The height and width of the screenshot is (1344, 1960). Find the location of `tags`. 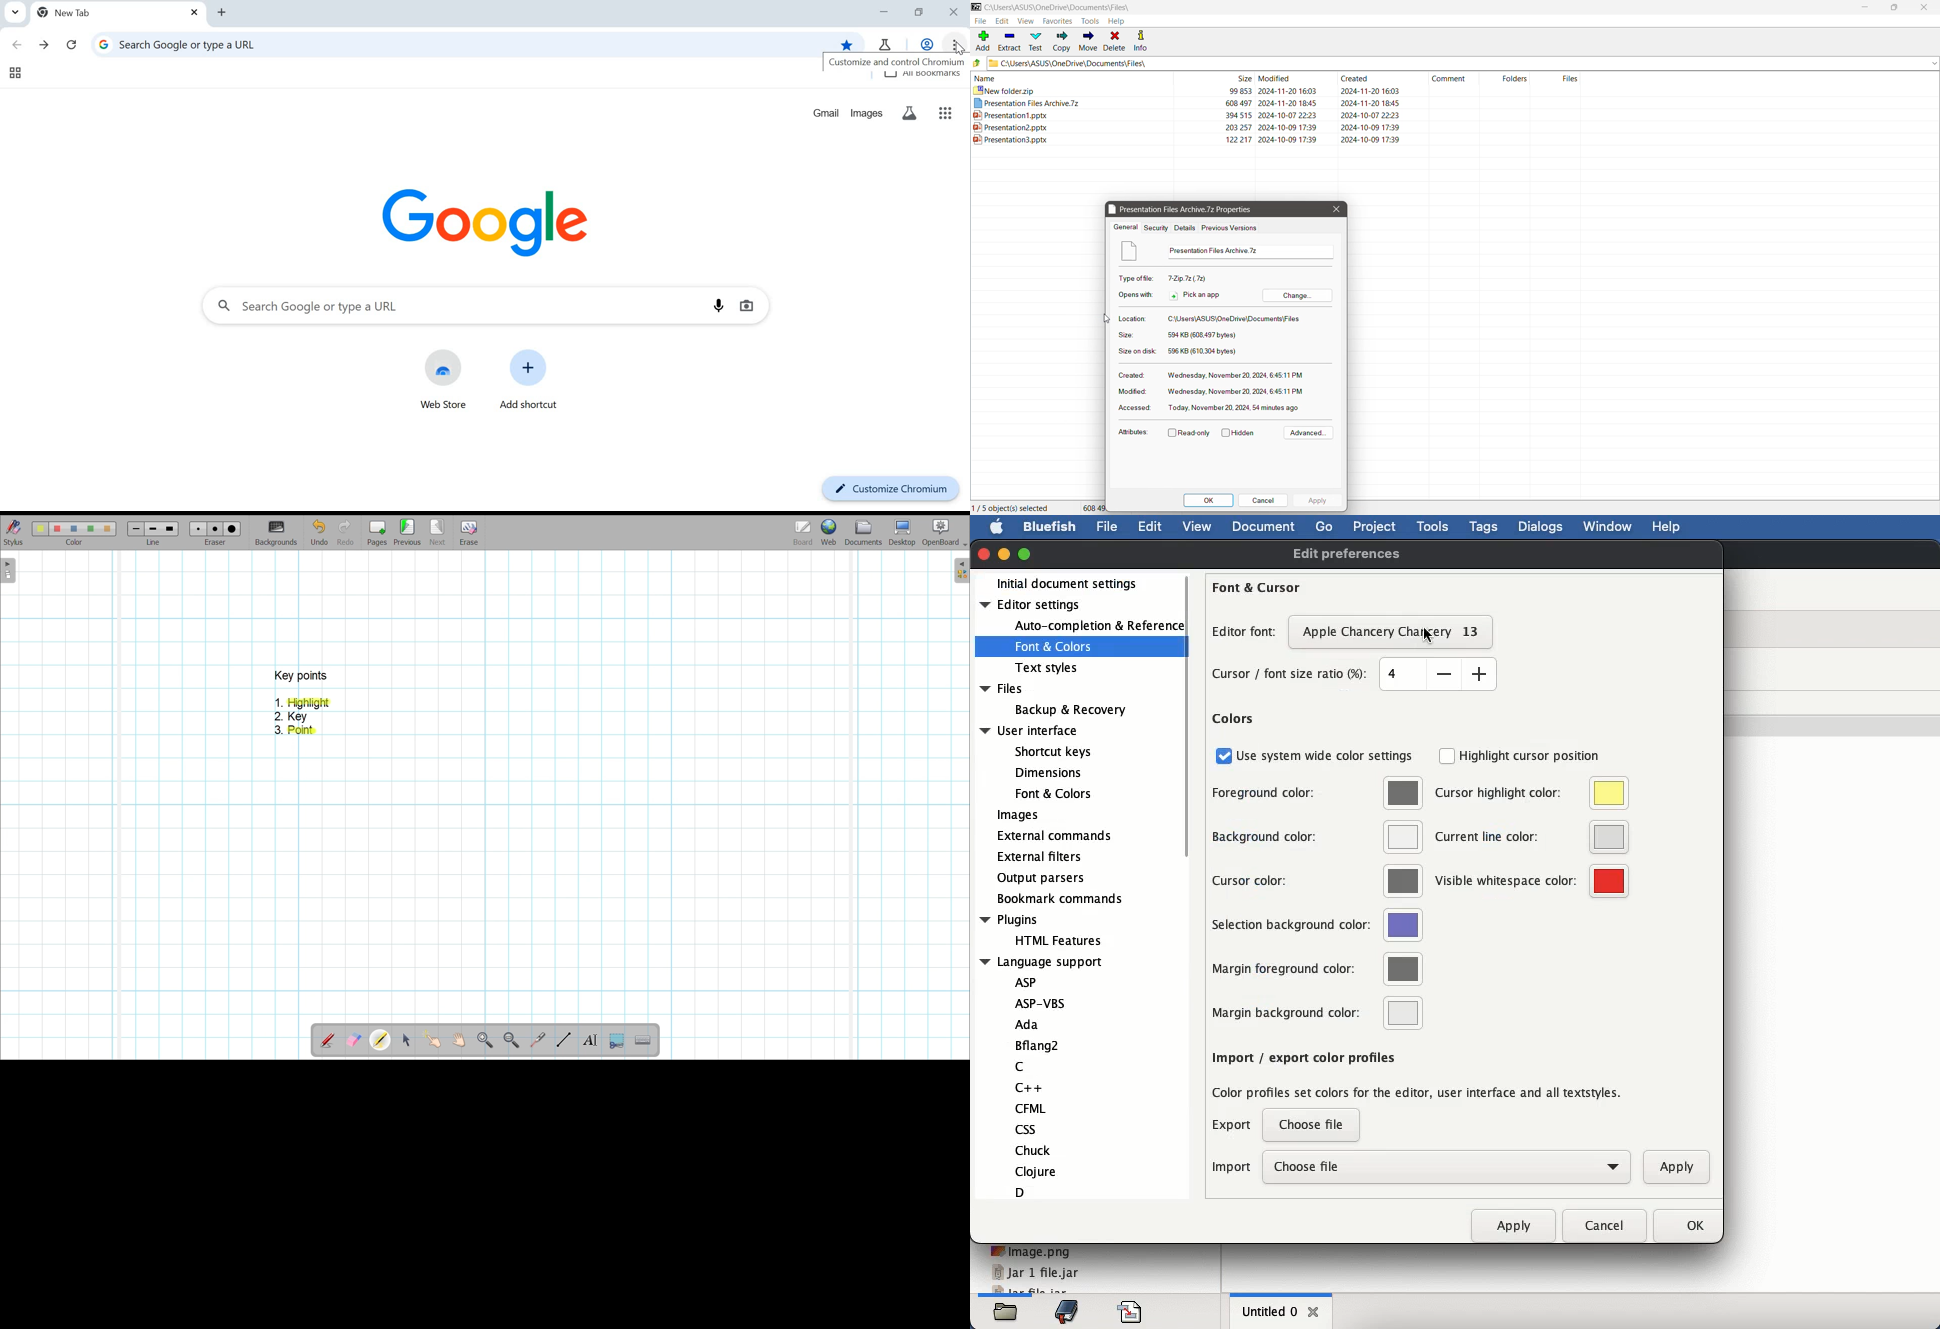

tags is located at coordinates (1484, 527).